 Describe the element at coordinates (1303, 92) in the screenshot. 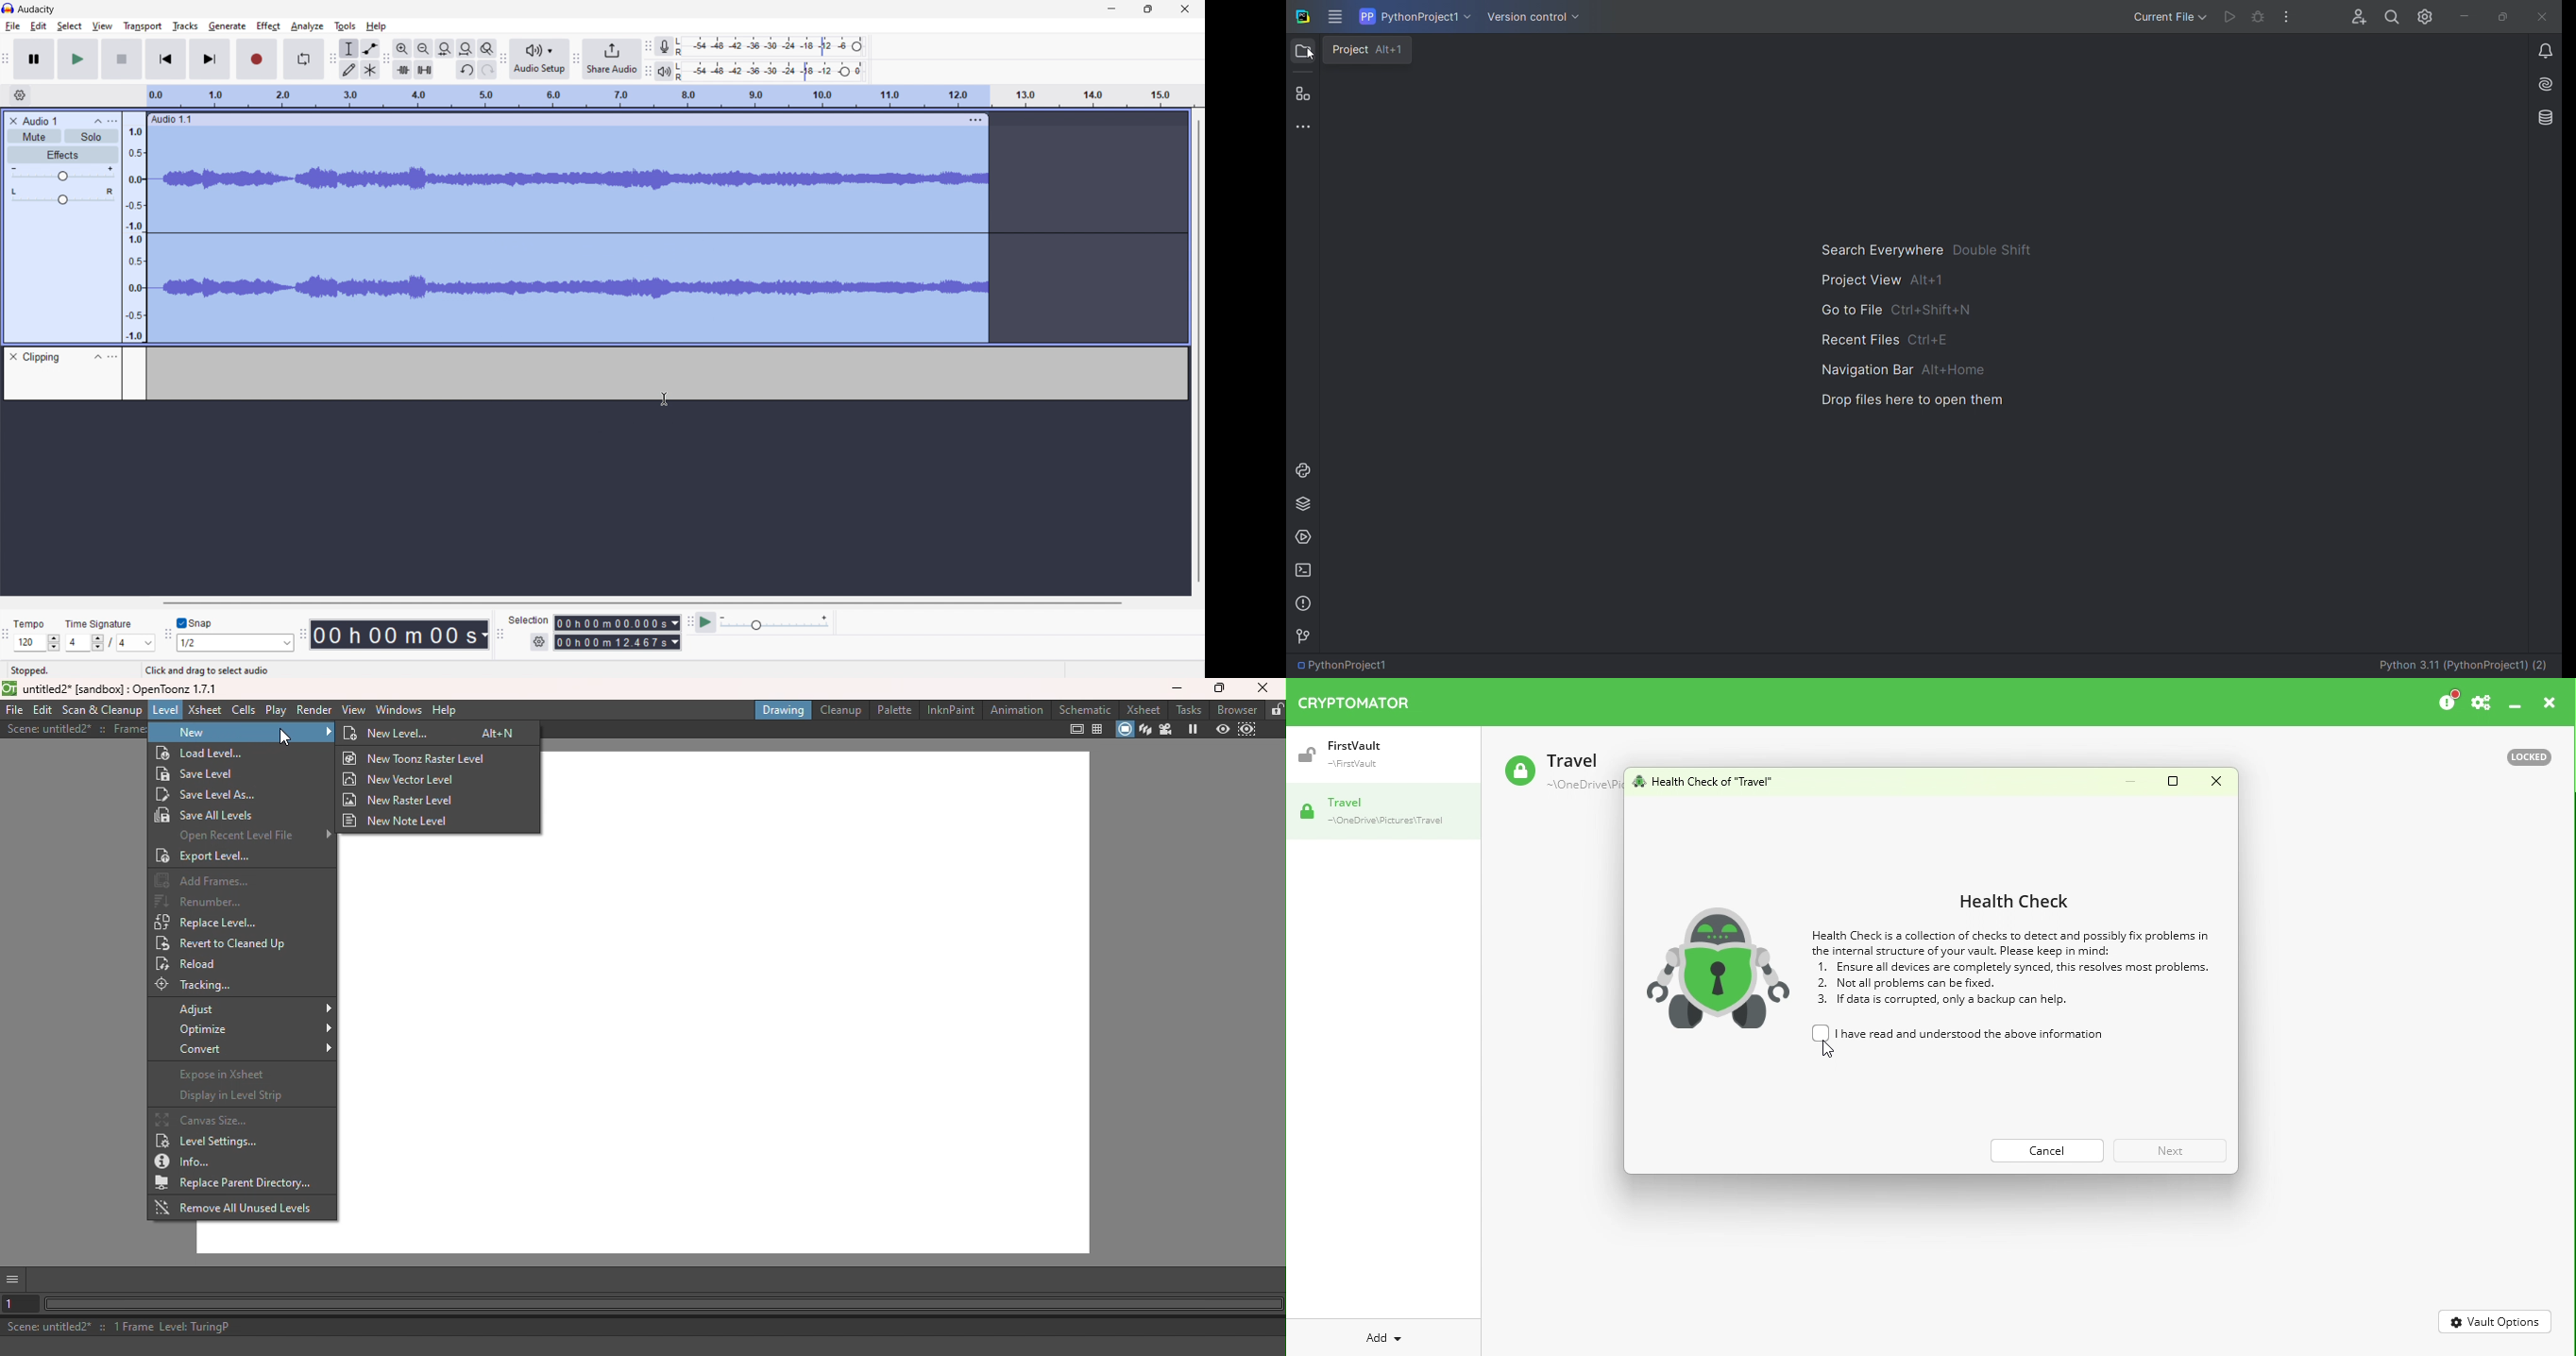

I see `structure` at that location.